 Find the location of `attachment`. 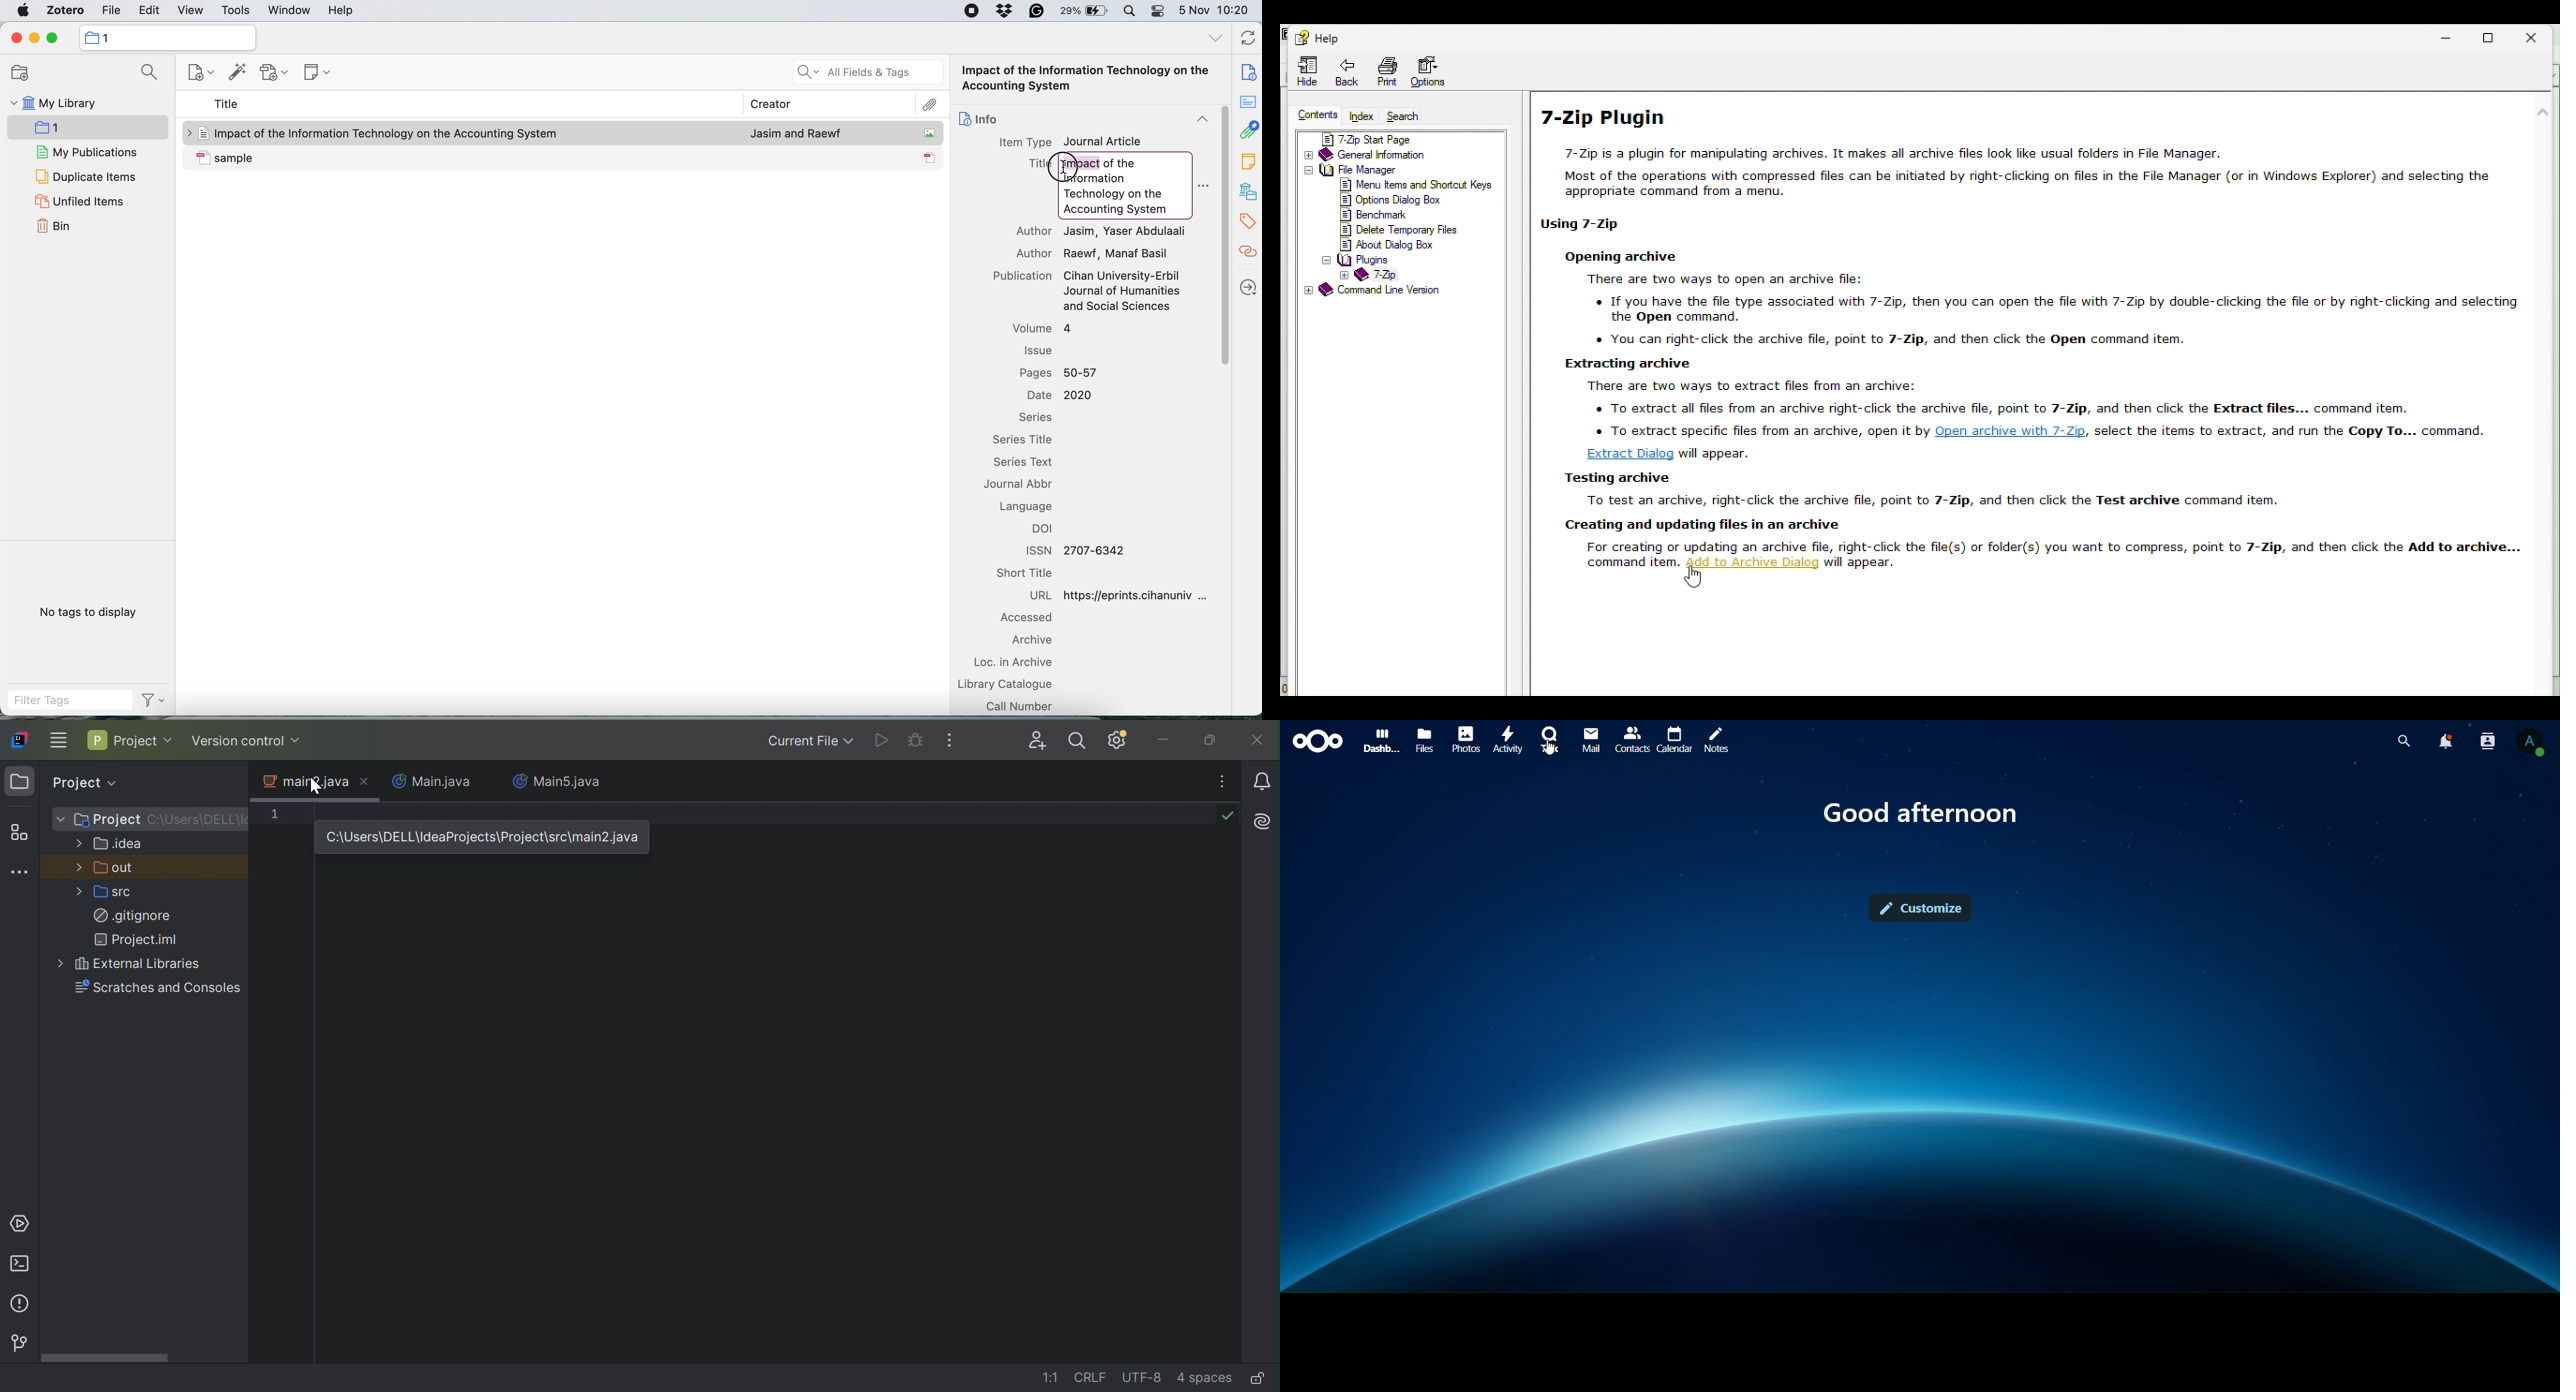

attachment is located at coordinates (930, 105).